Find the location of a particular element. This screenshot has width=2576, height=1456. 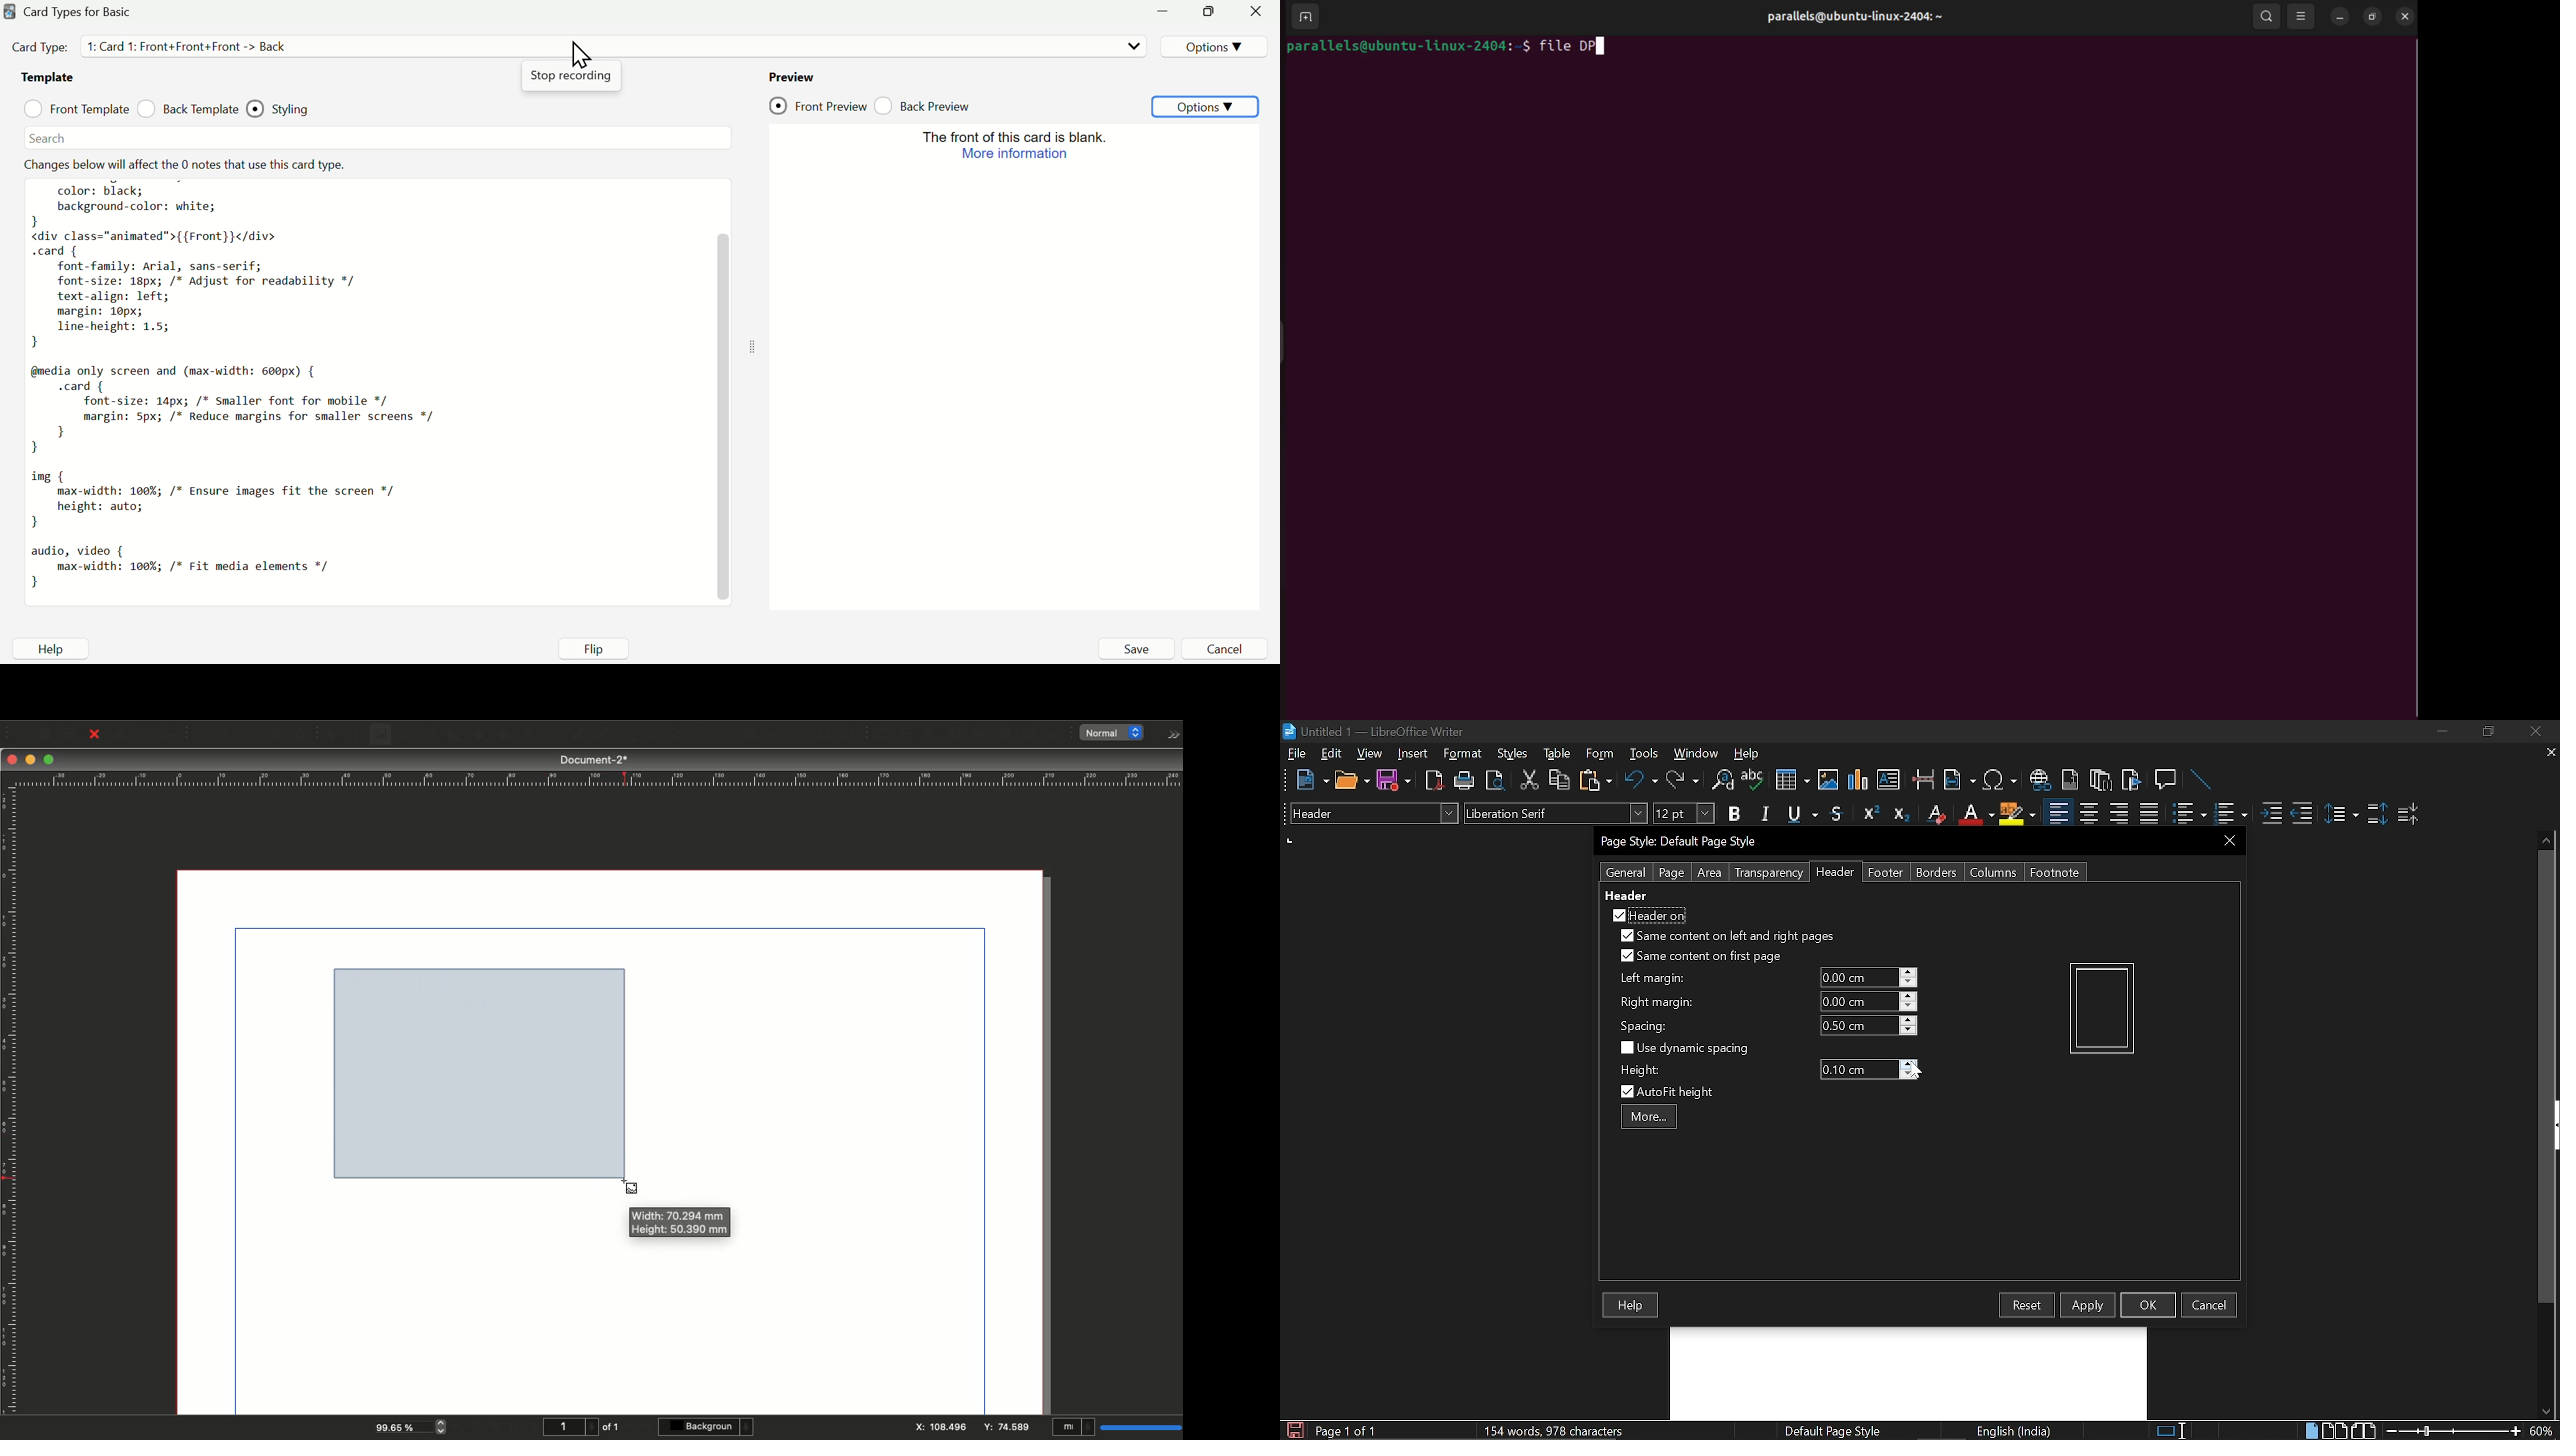

Copy is located at coordinates (1558, 780).